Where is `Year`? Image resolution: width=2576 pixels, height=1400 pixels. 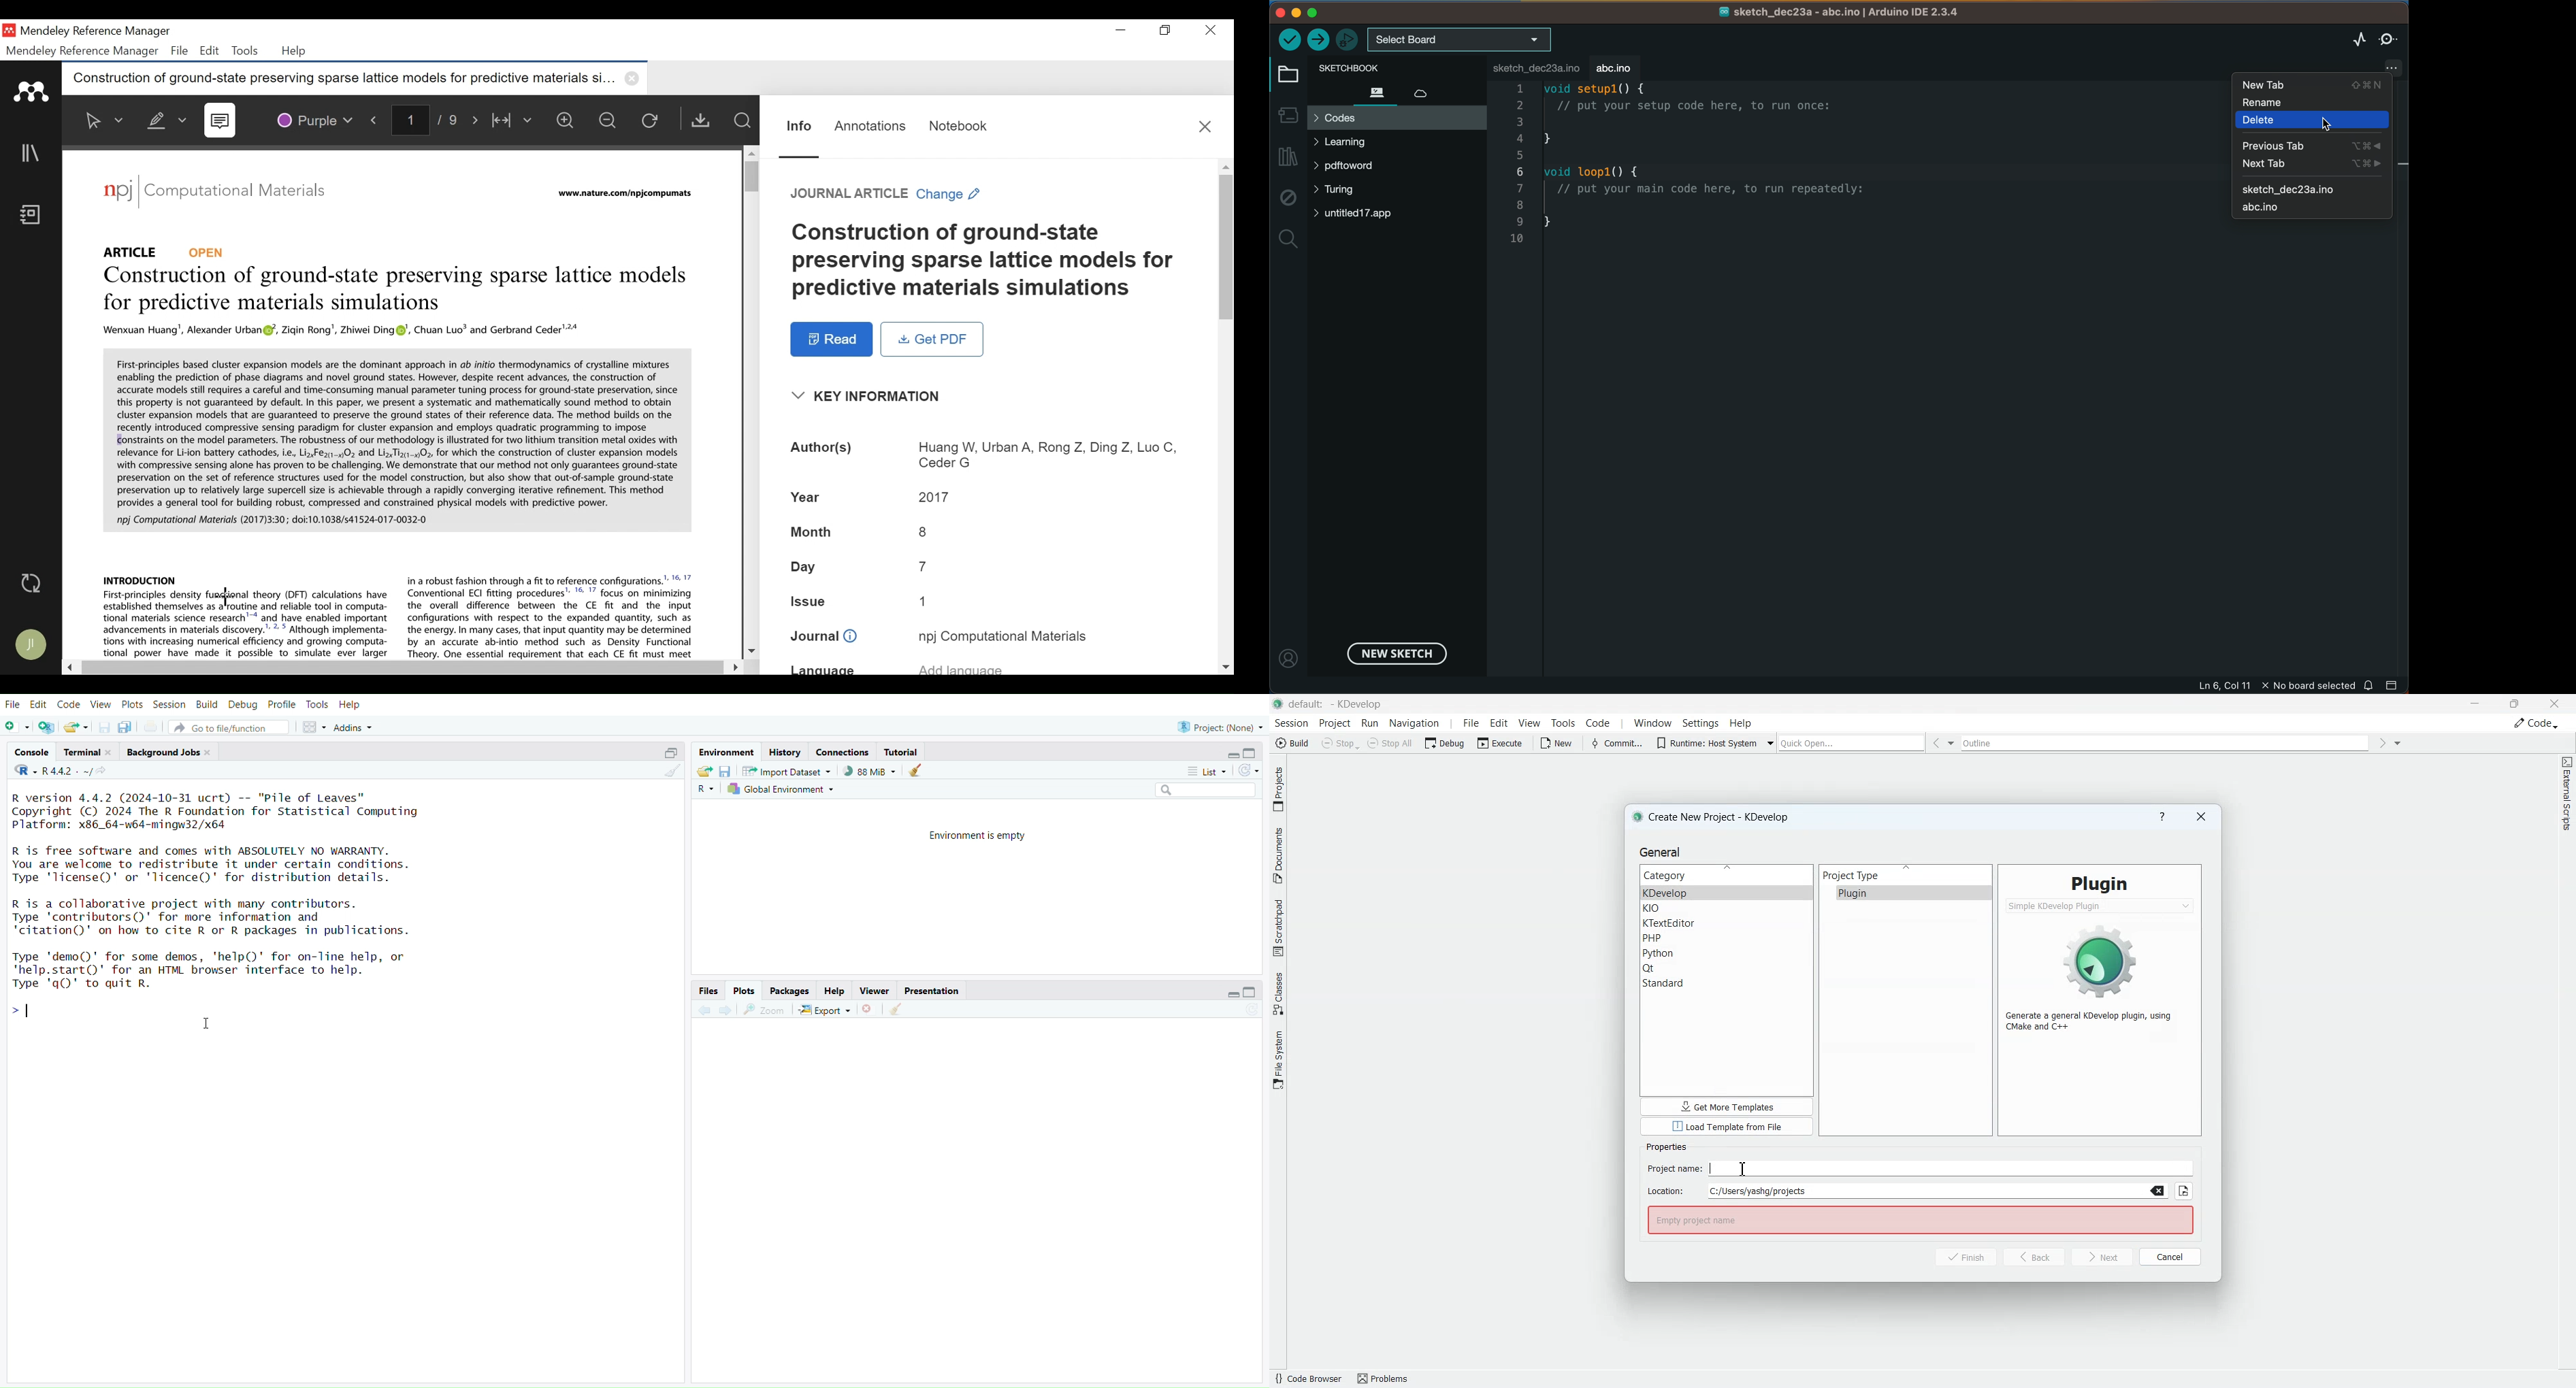
Year is located at coordinates (988, 497).